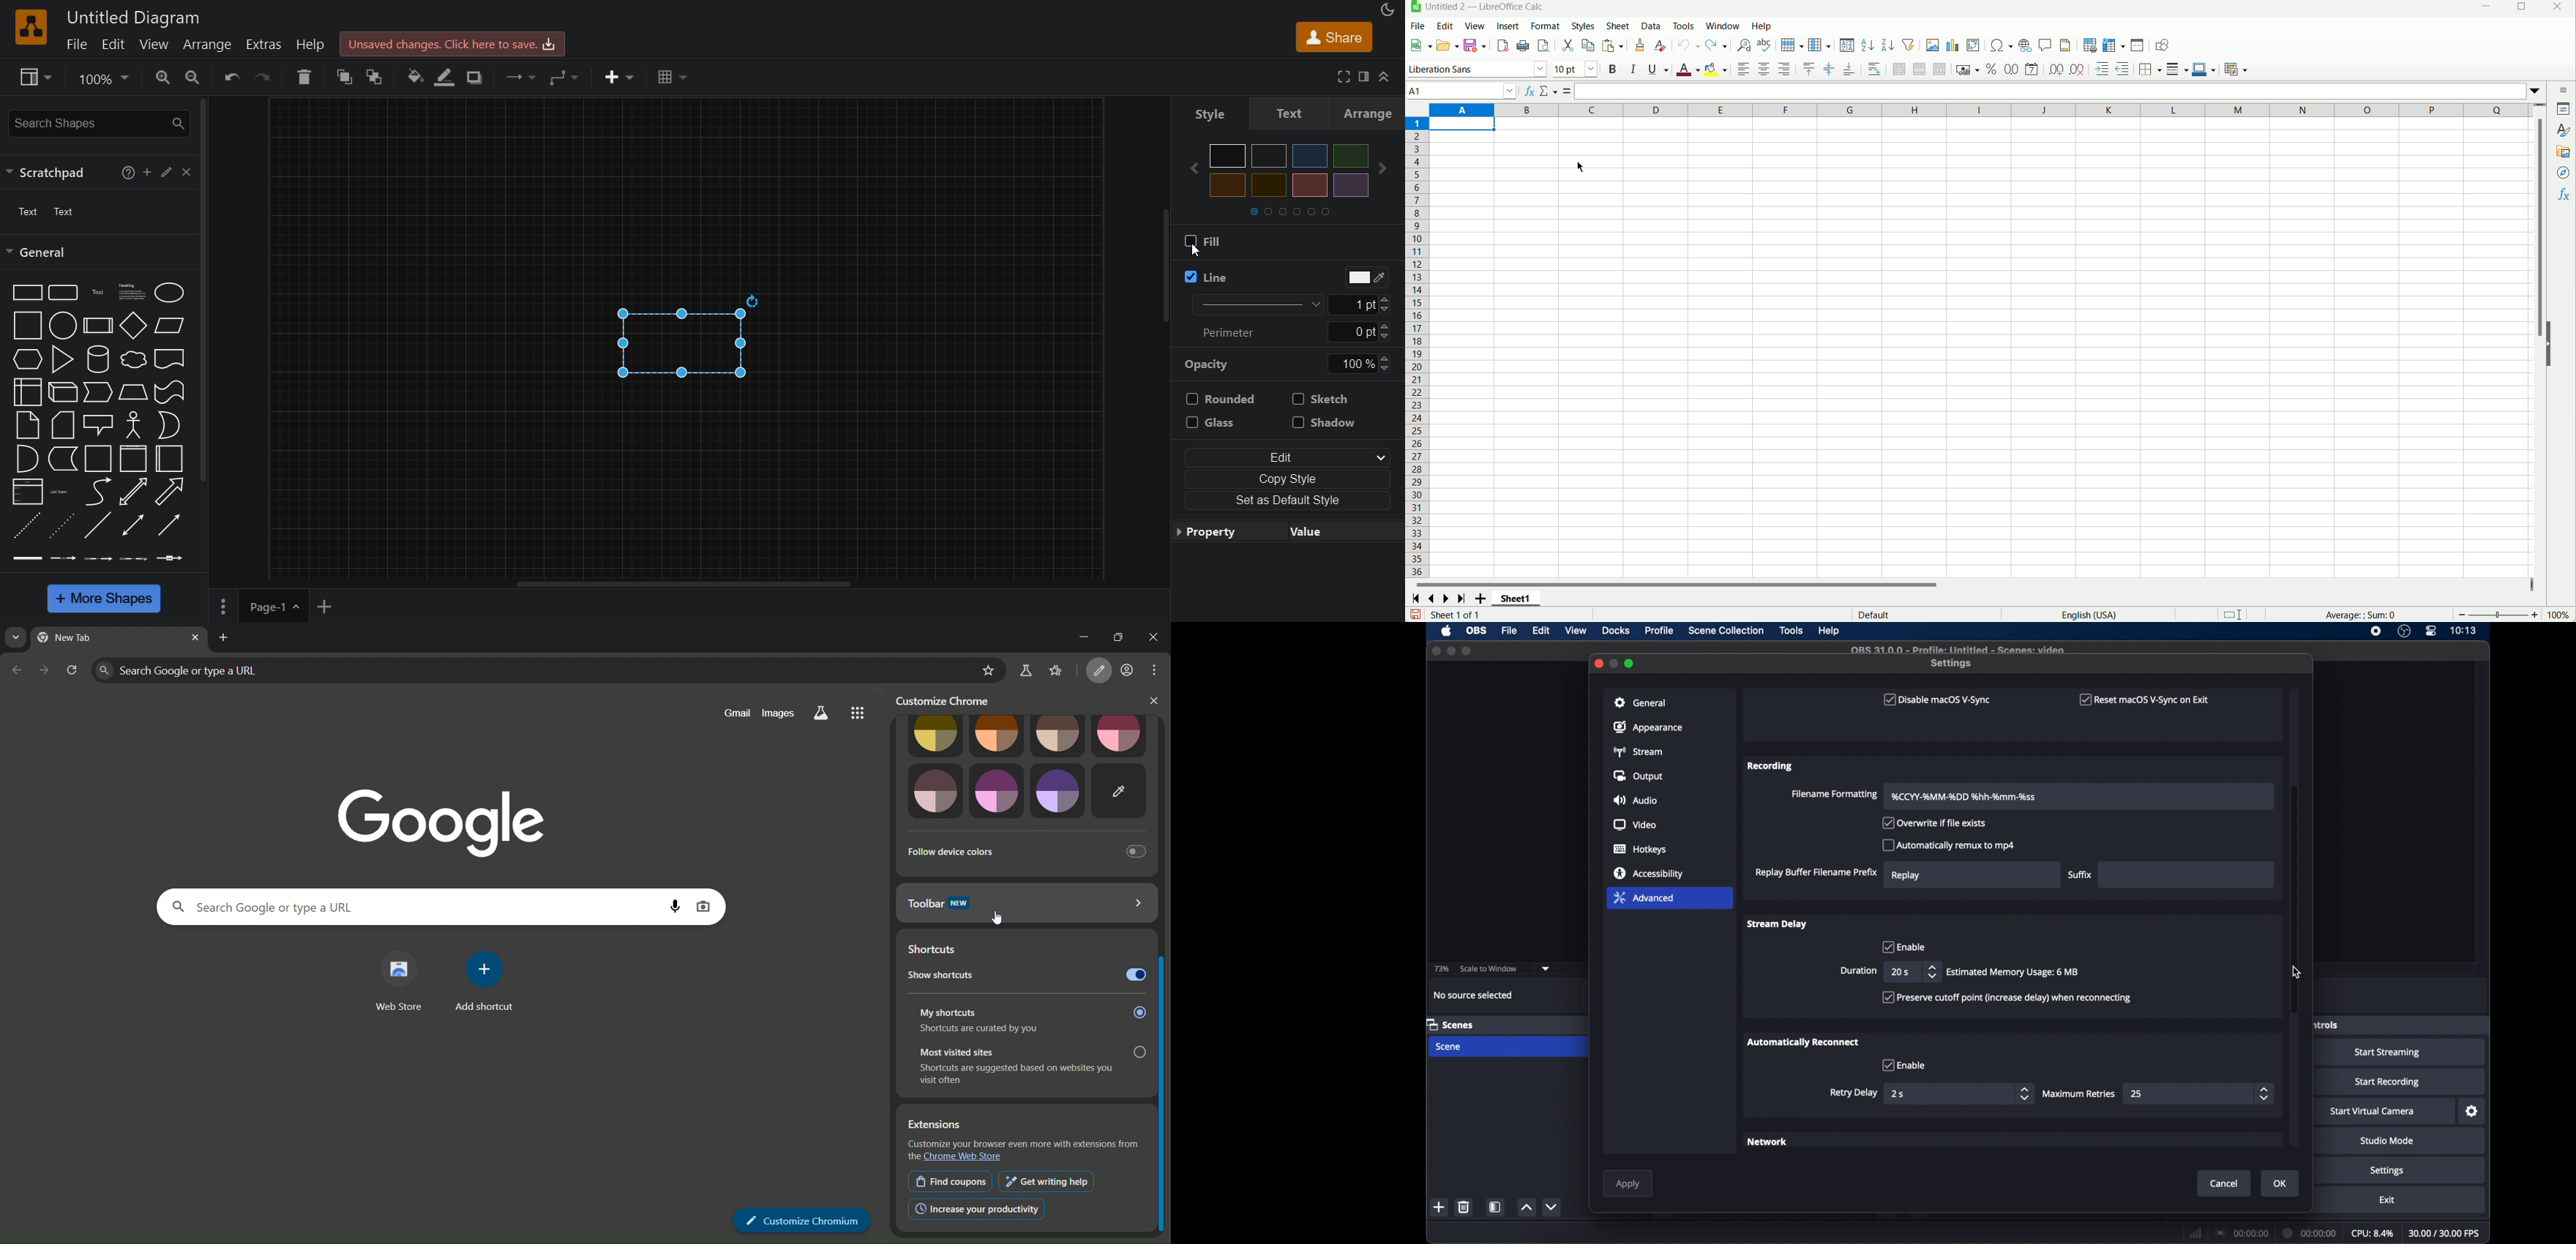 The image size is (2576, 1260). What do you see at coordinates (168, 427) in the screenshot?
I see `or` at bounding box center [168, 427].